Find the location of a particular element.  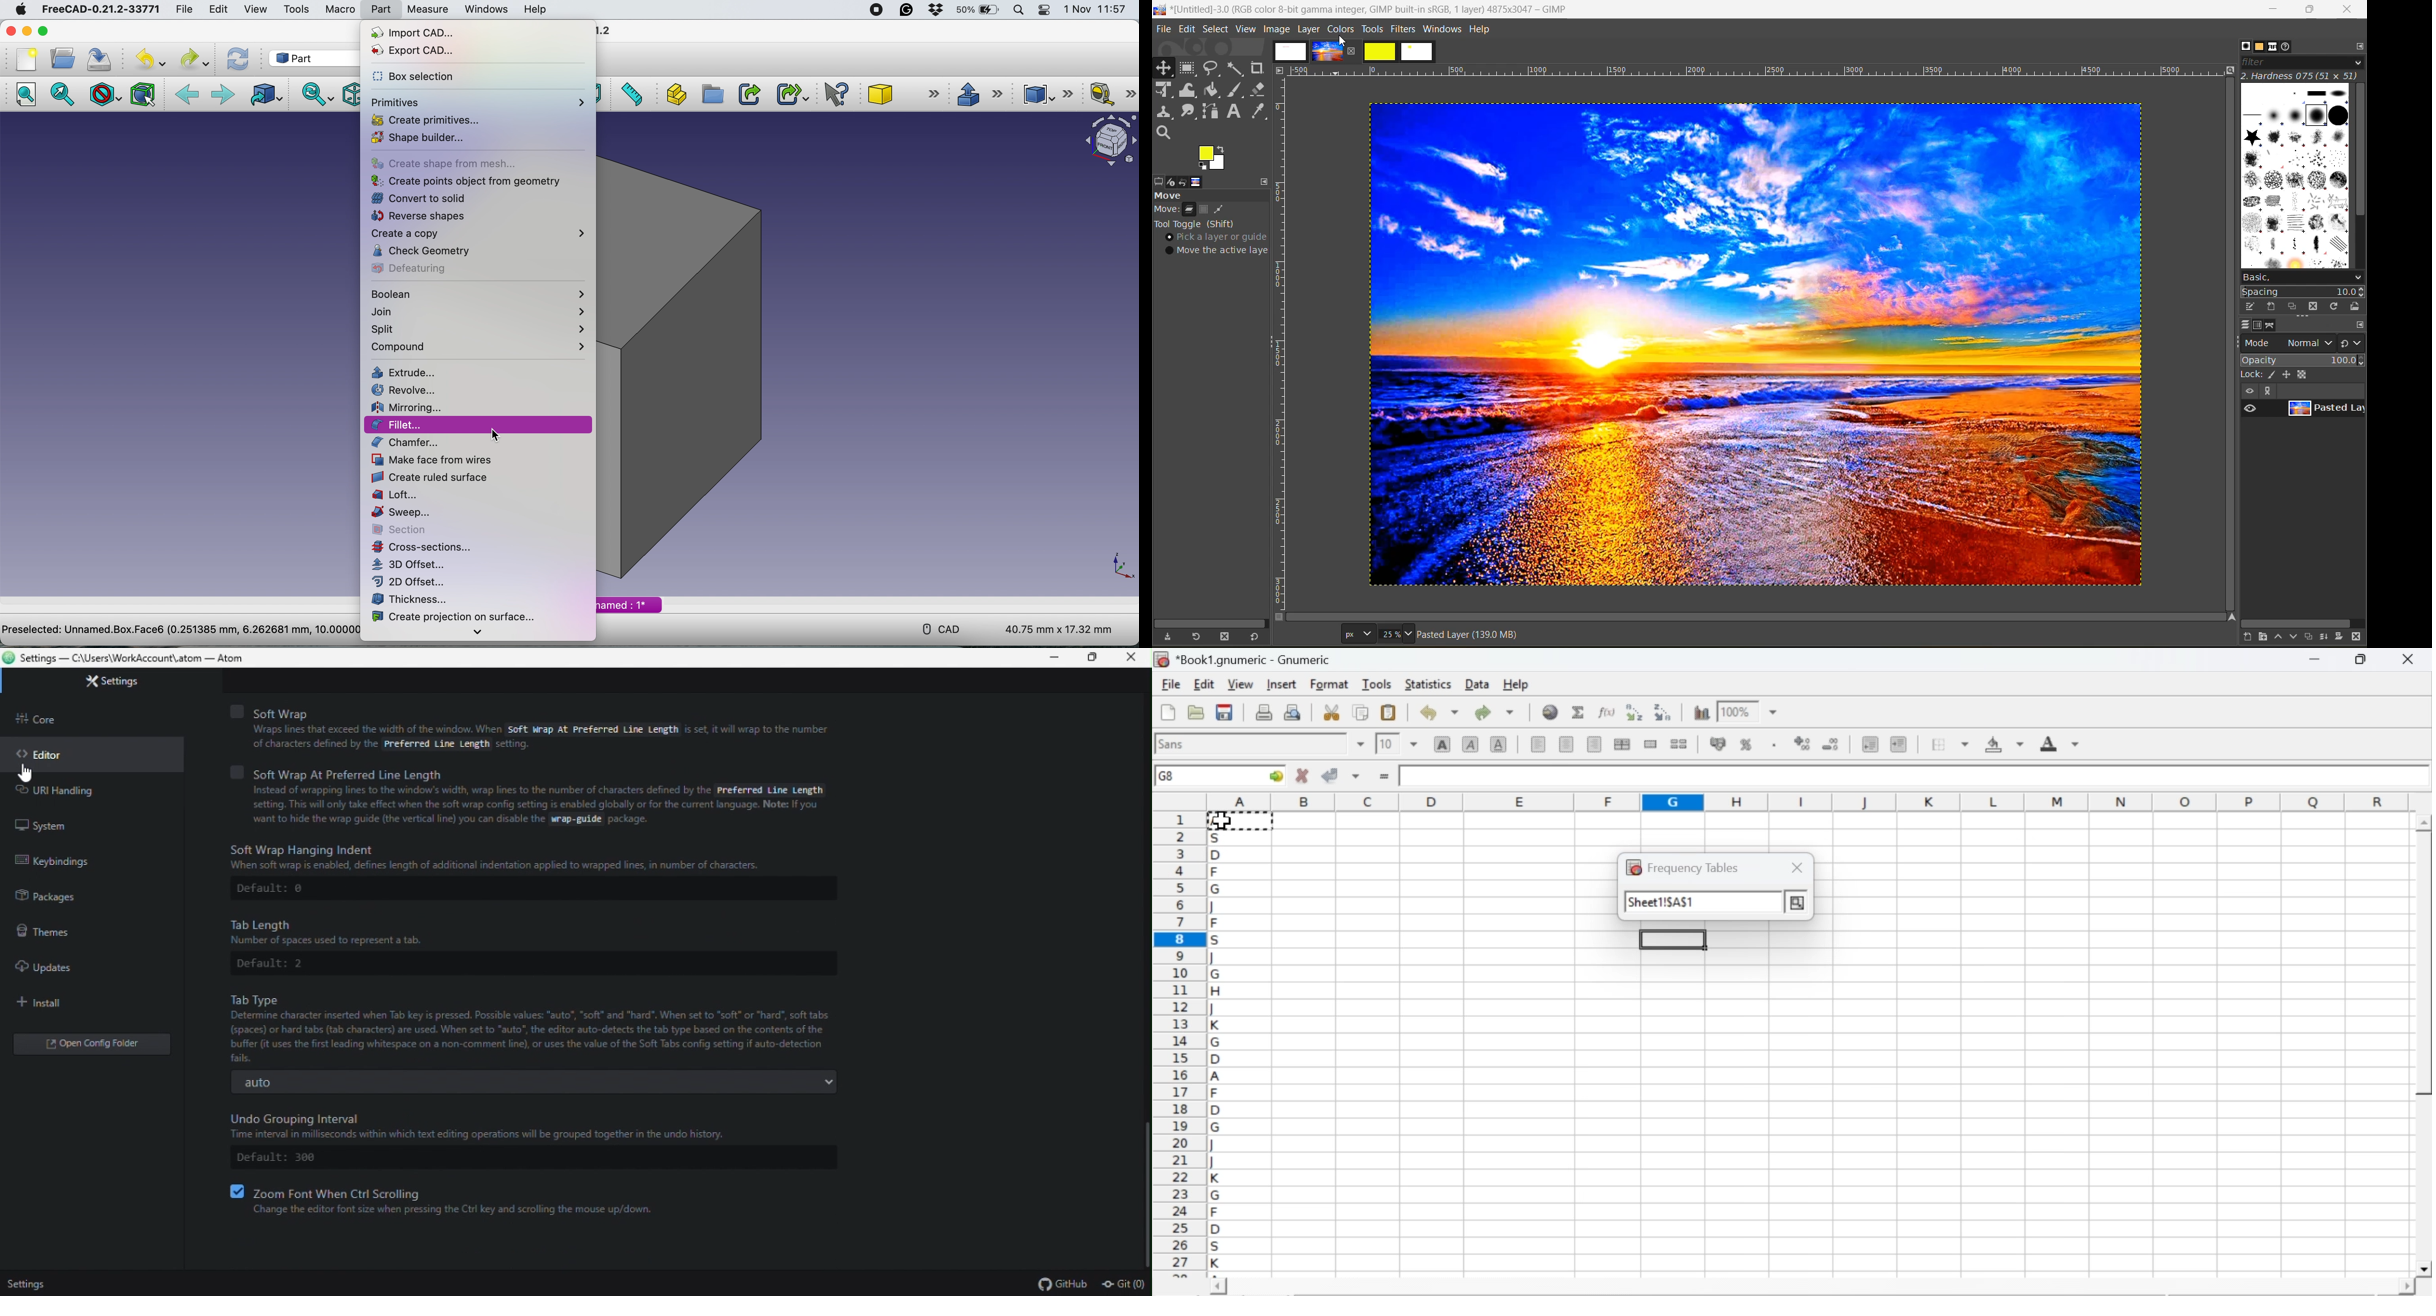

create shape from mesh is located at coordinates (459, 164).